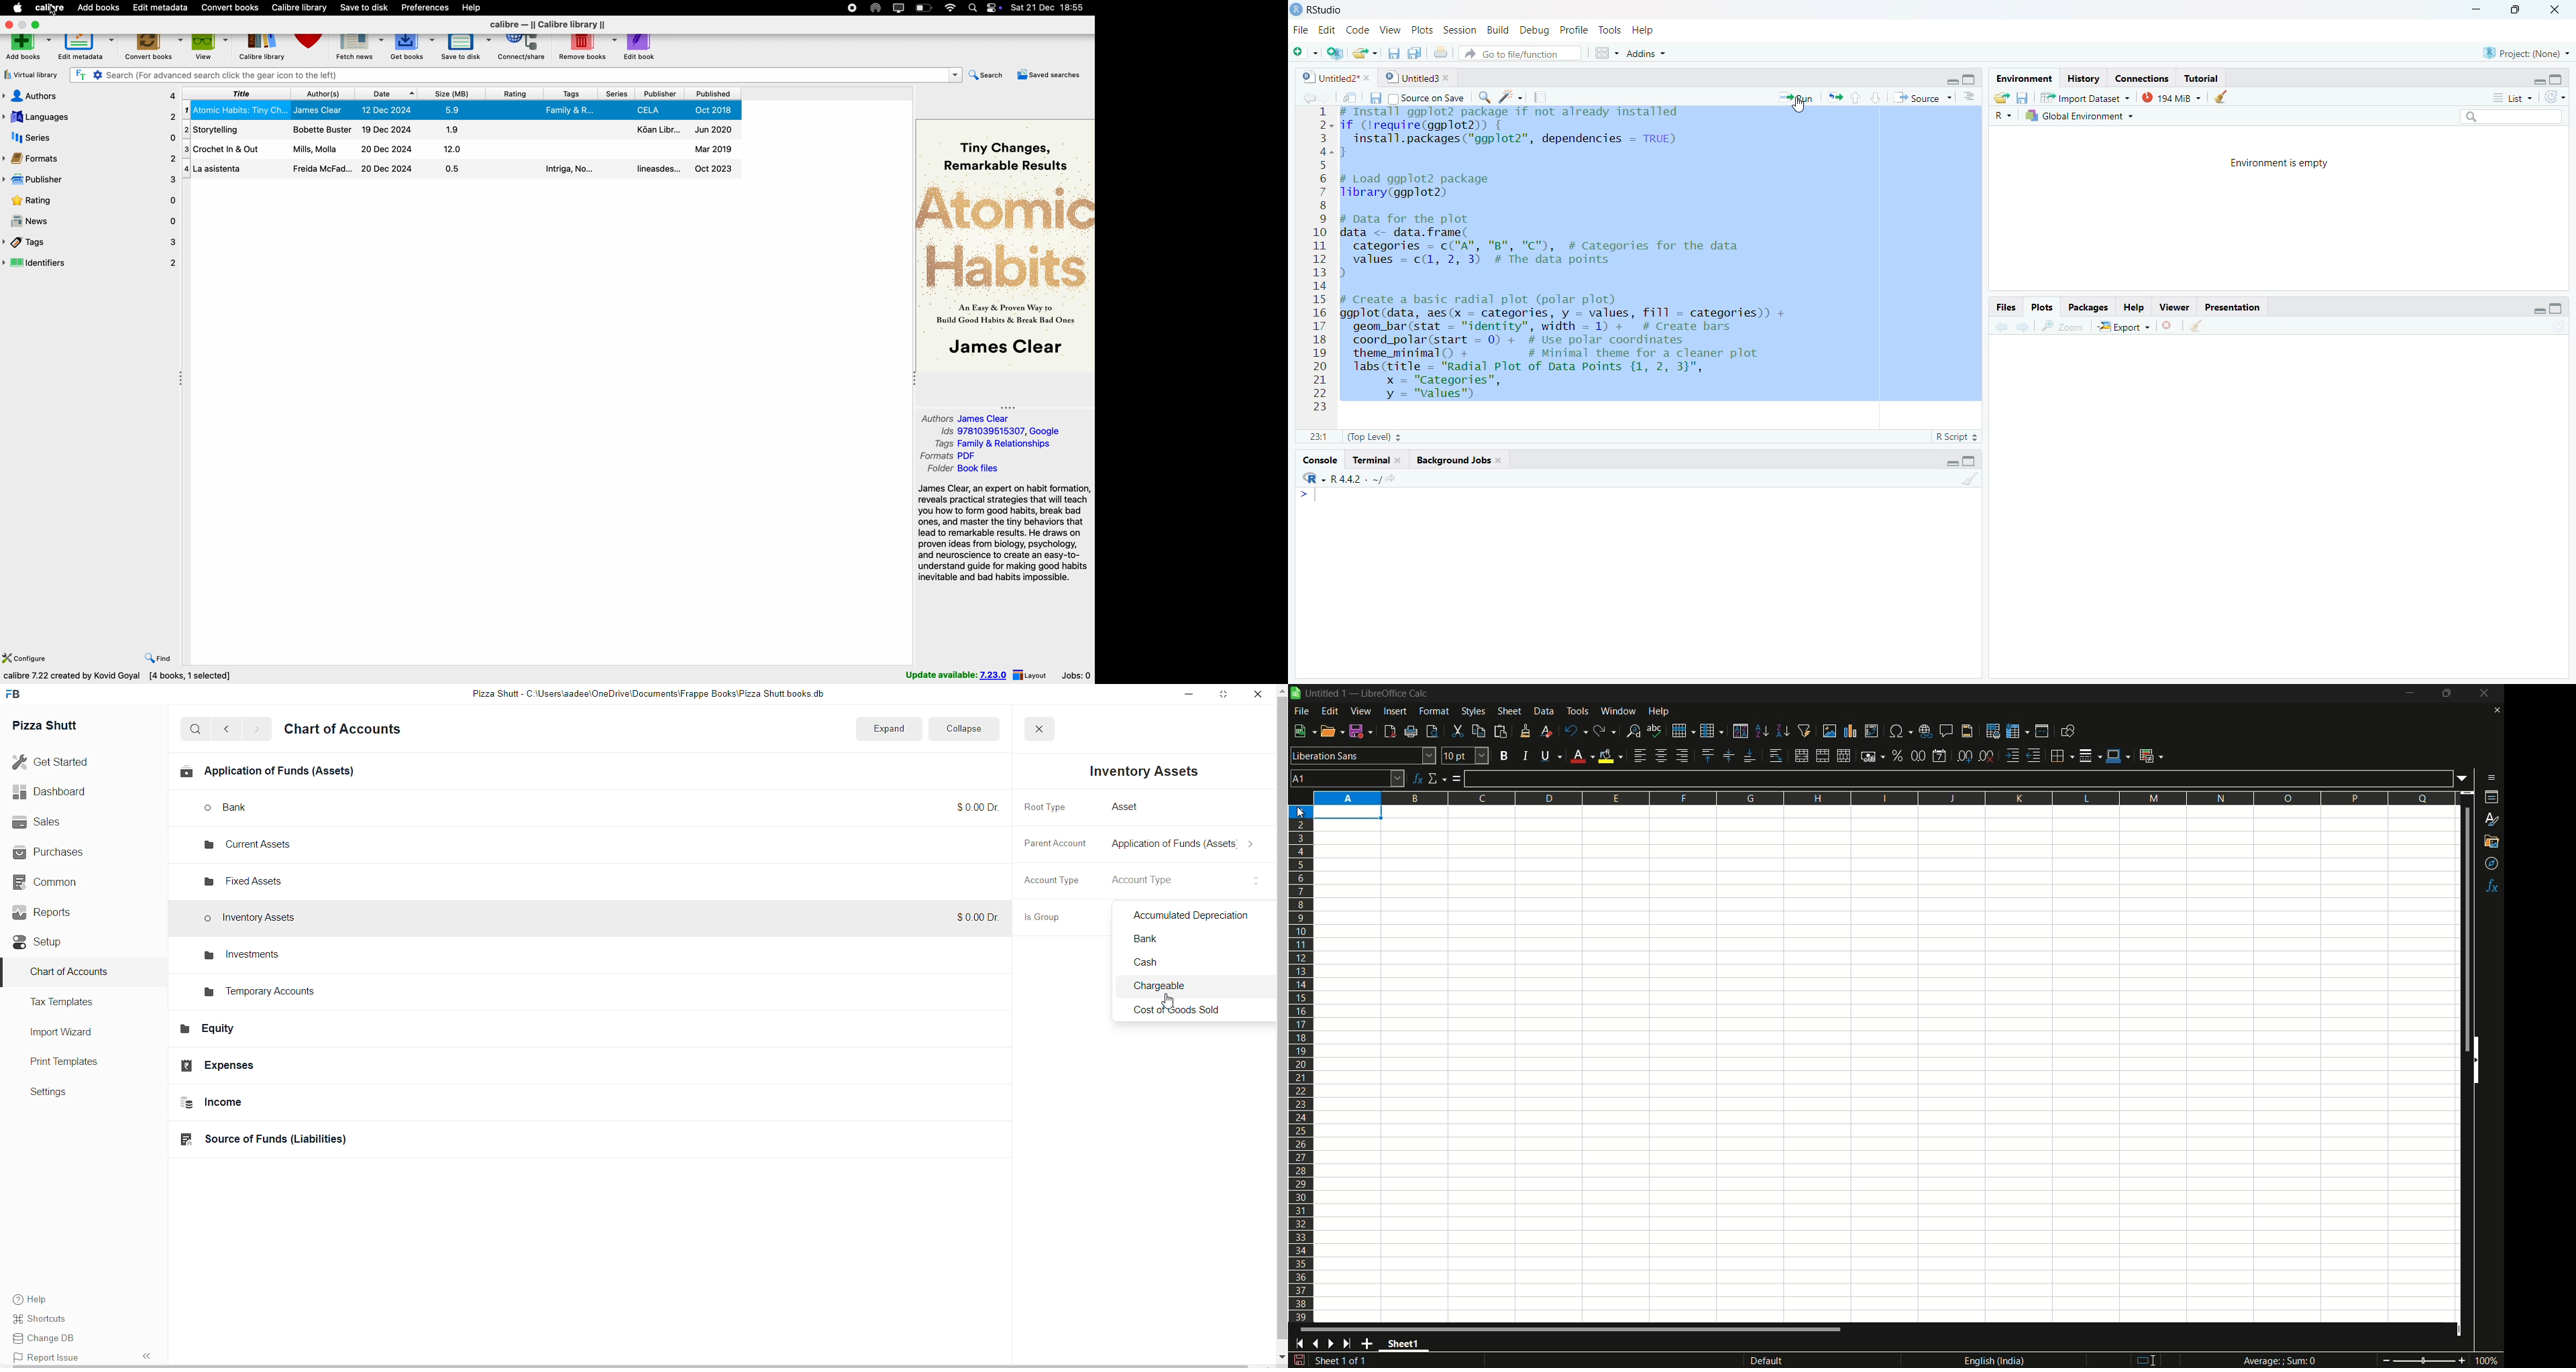  What do you see at coordinates (1303, 496) in the screenshot?
I see `Arrow` at bounding box center [1303, 496].